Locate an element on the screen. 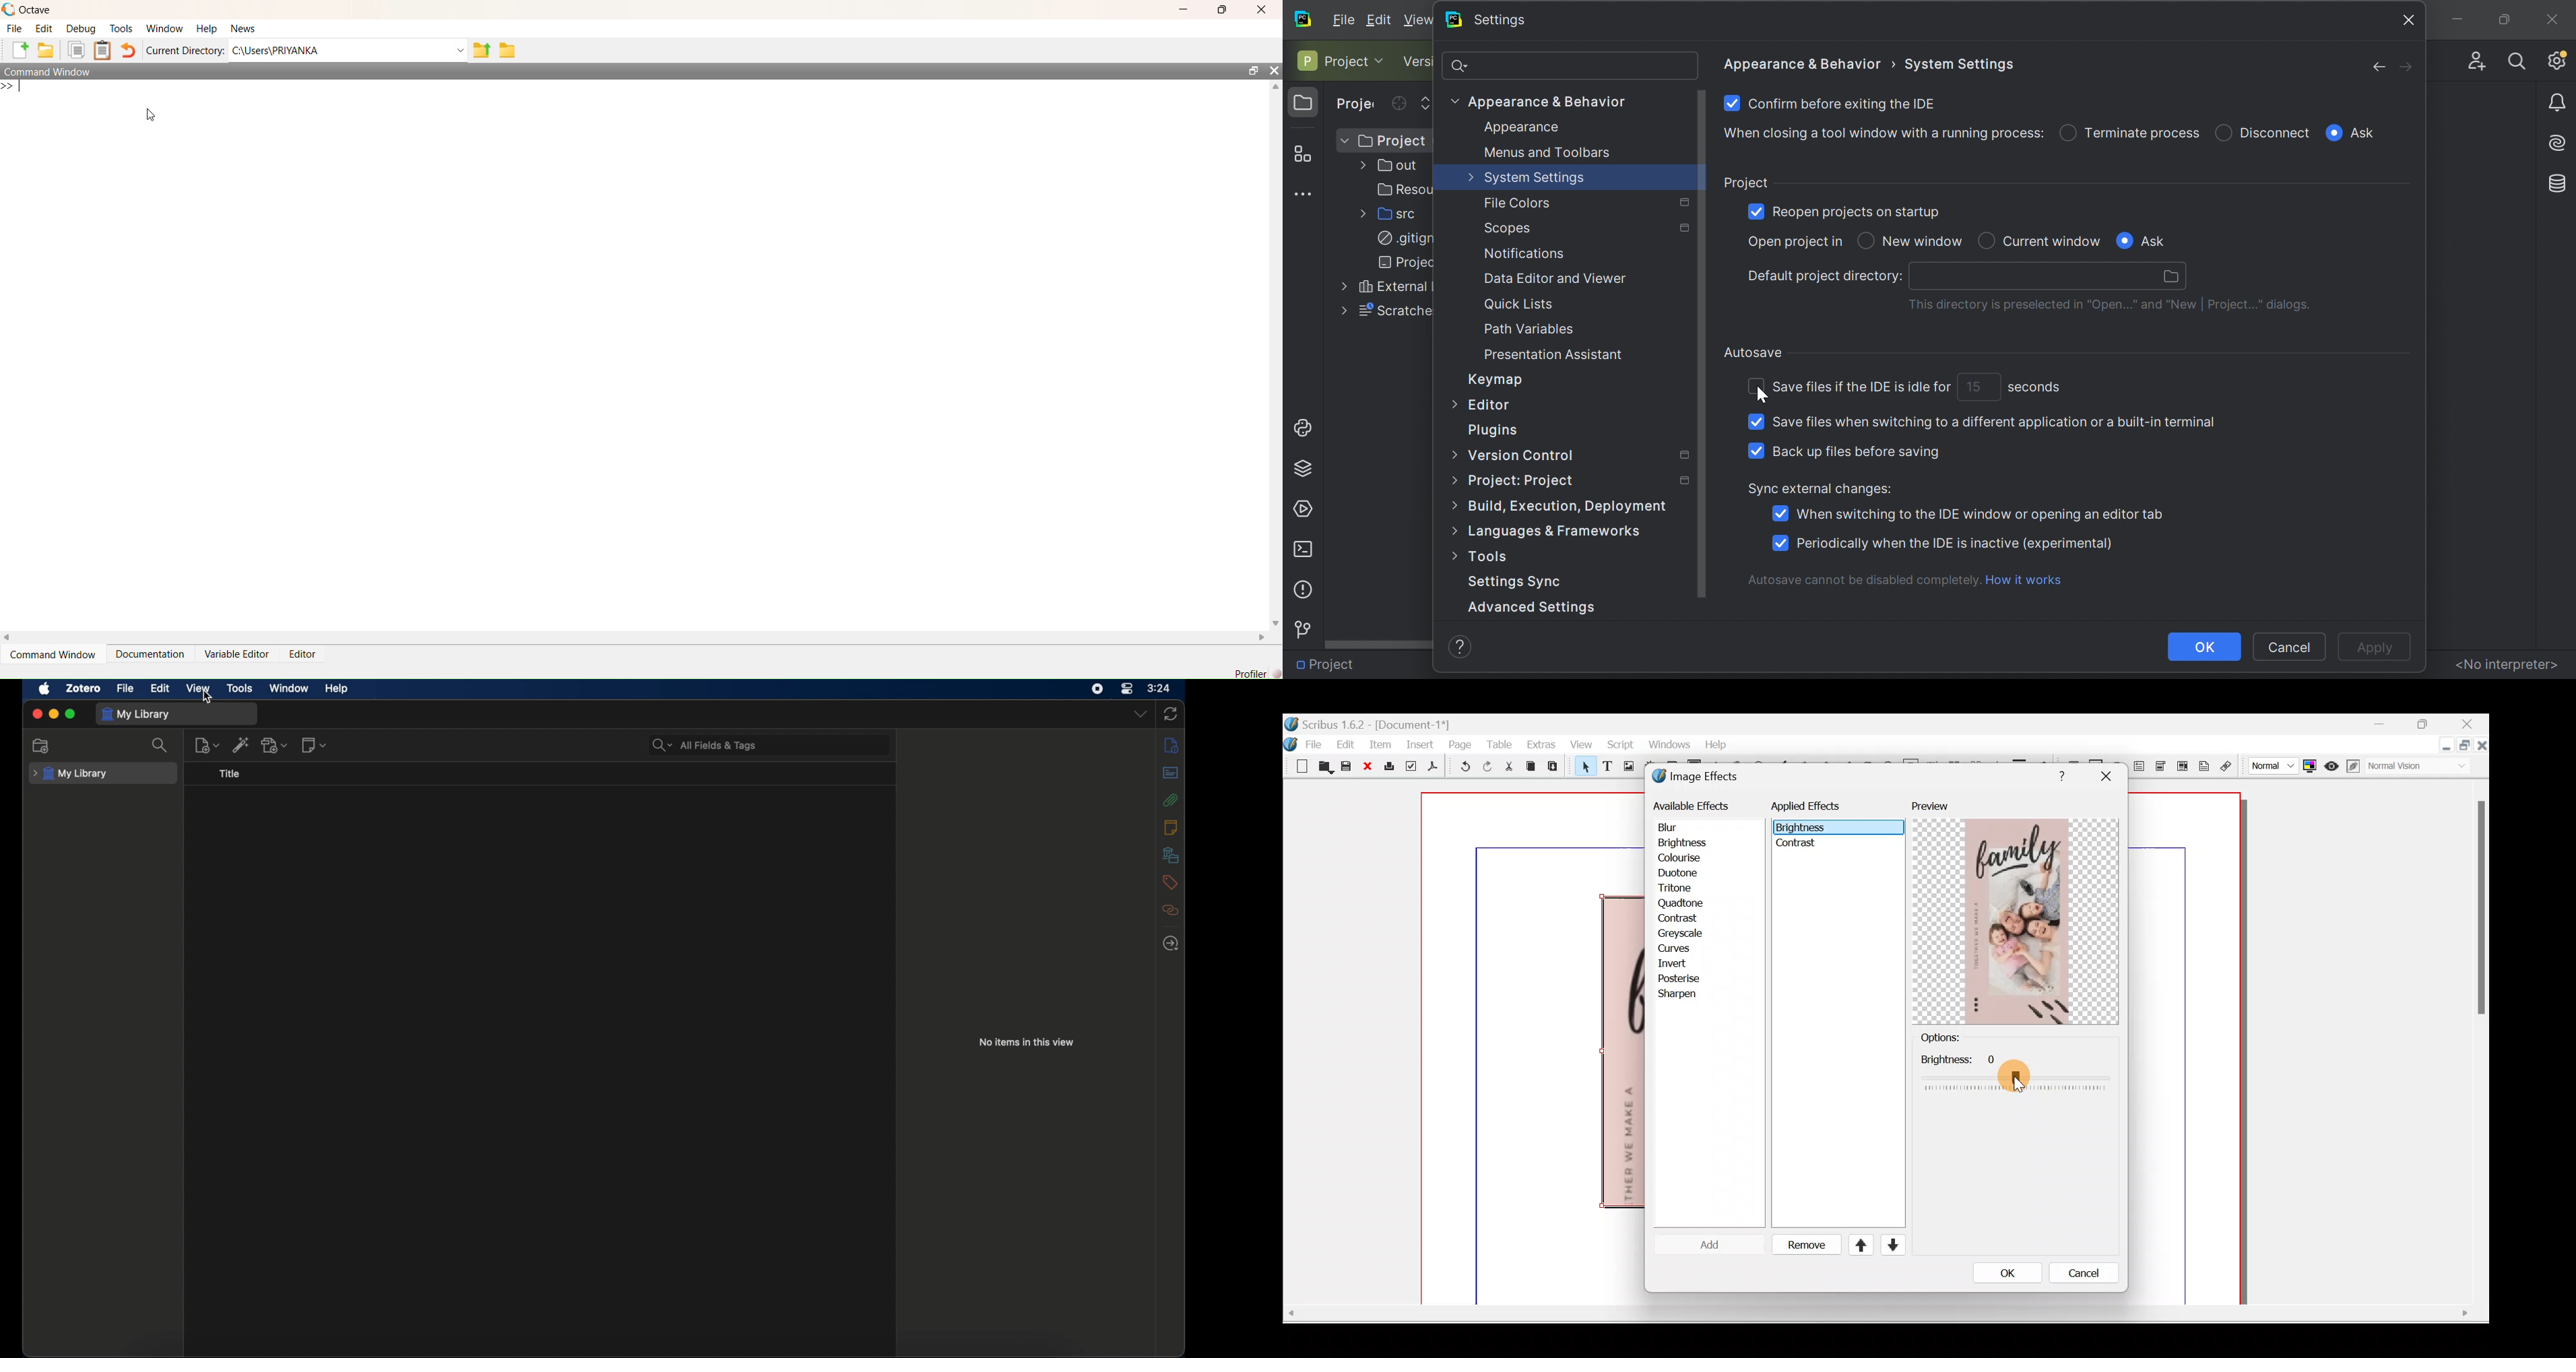 The height and width of the screenshot is (1372, 2576). Save files if the IDE is idle for is located at coordinates (1863, 387).